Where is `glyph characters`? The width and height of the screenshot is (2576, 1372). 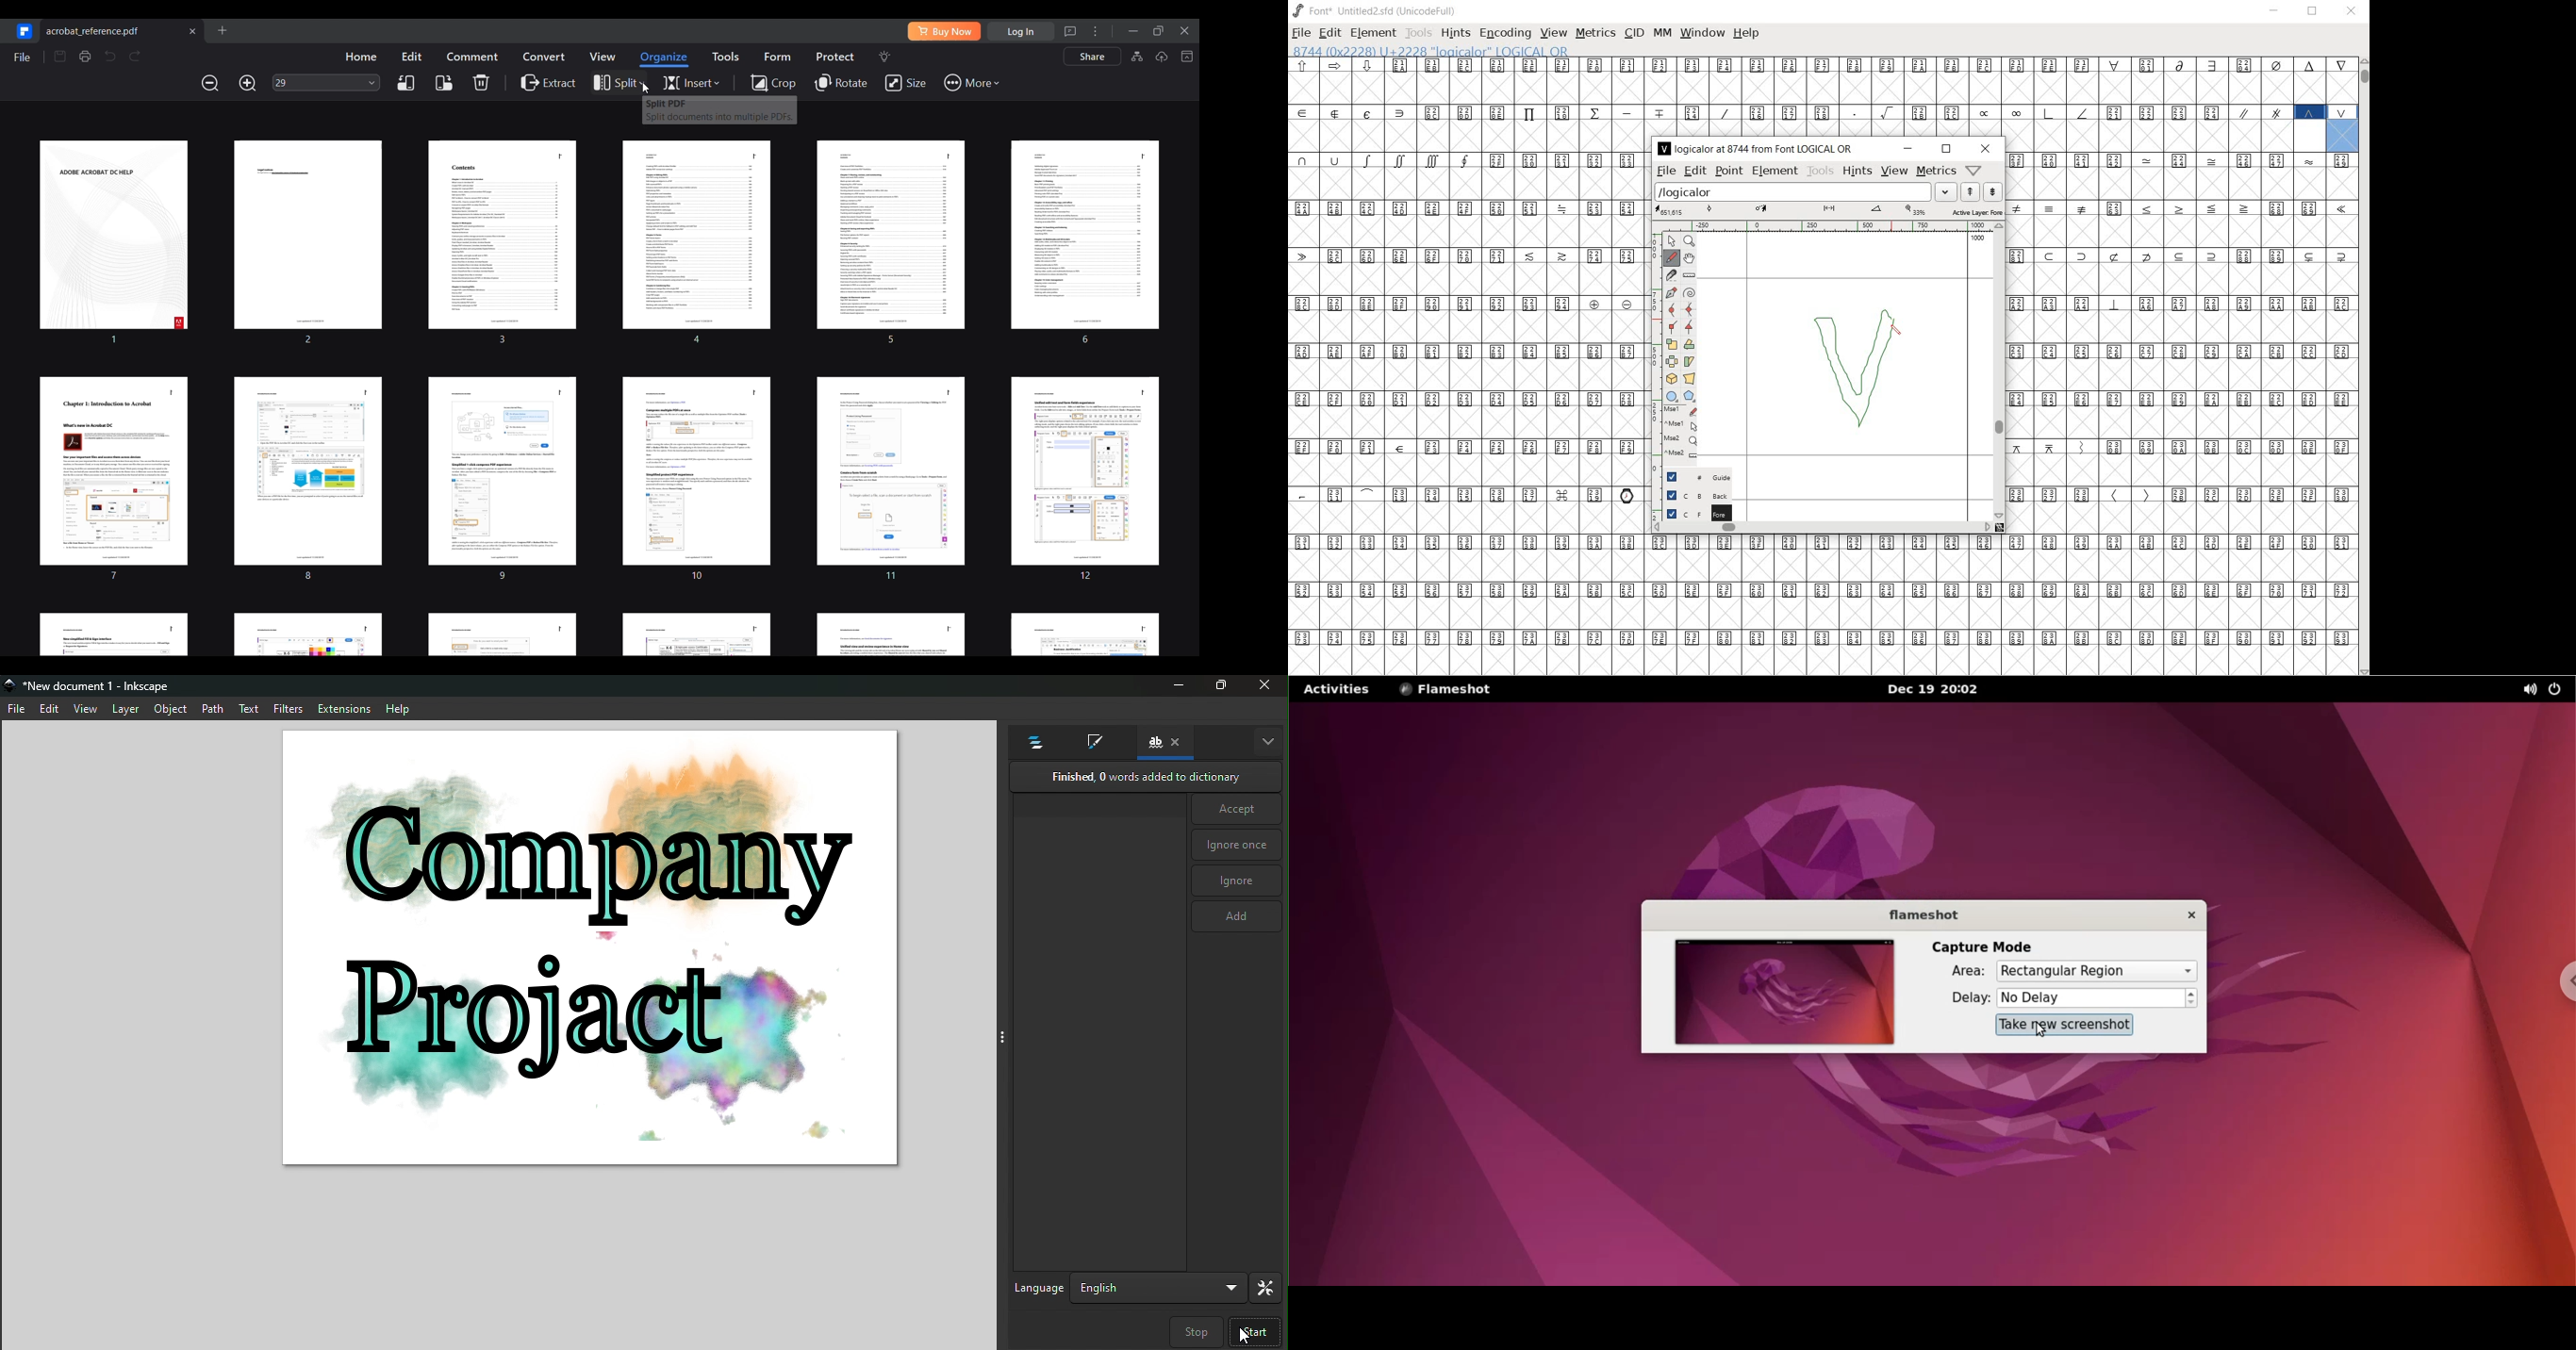 glyph characters is located at coordinates (2003, 628).